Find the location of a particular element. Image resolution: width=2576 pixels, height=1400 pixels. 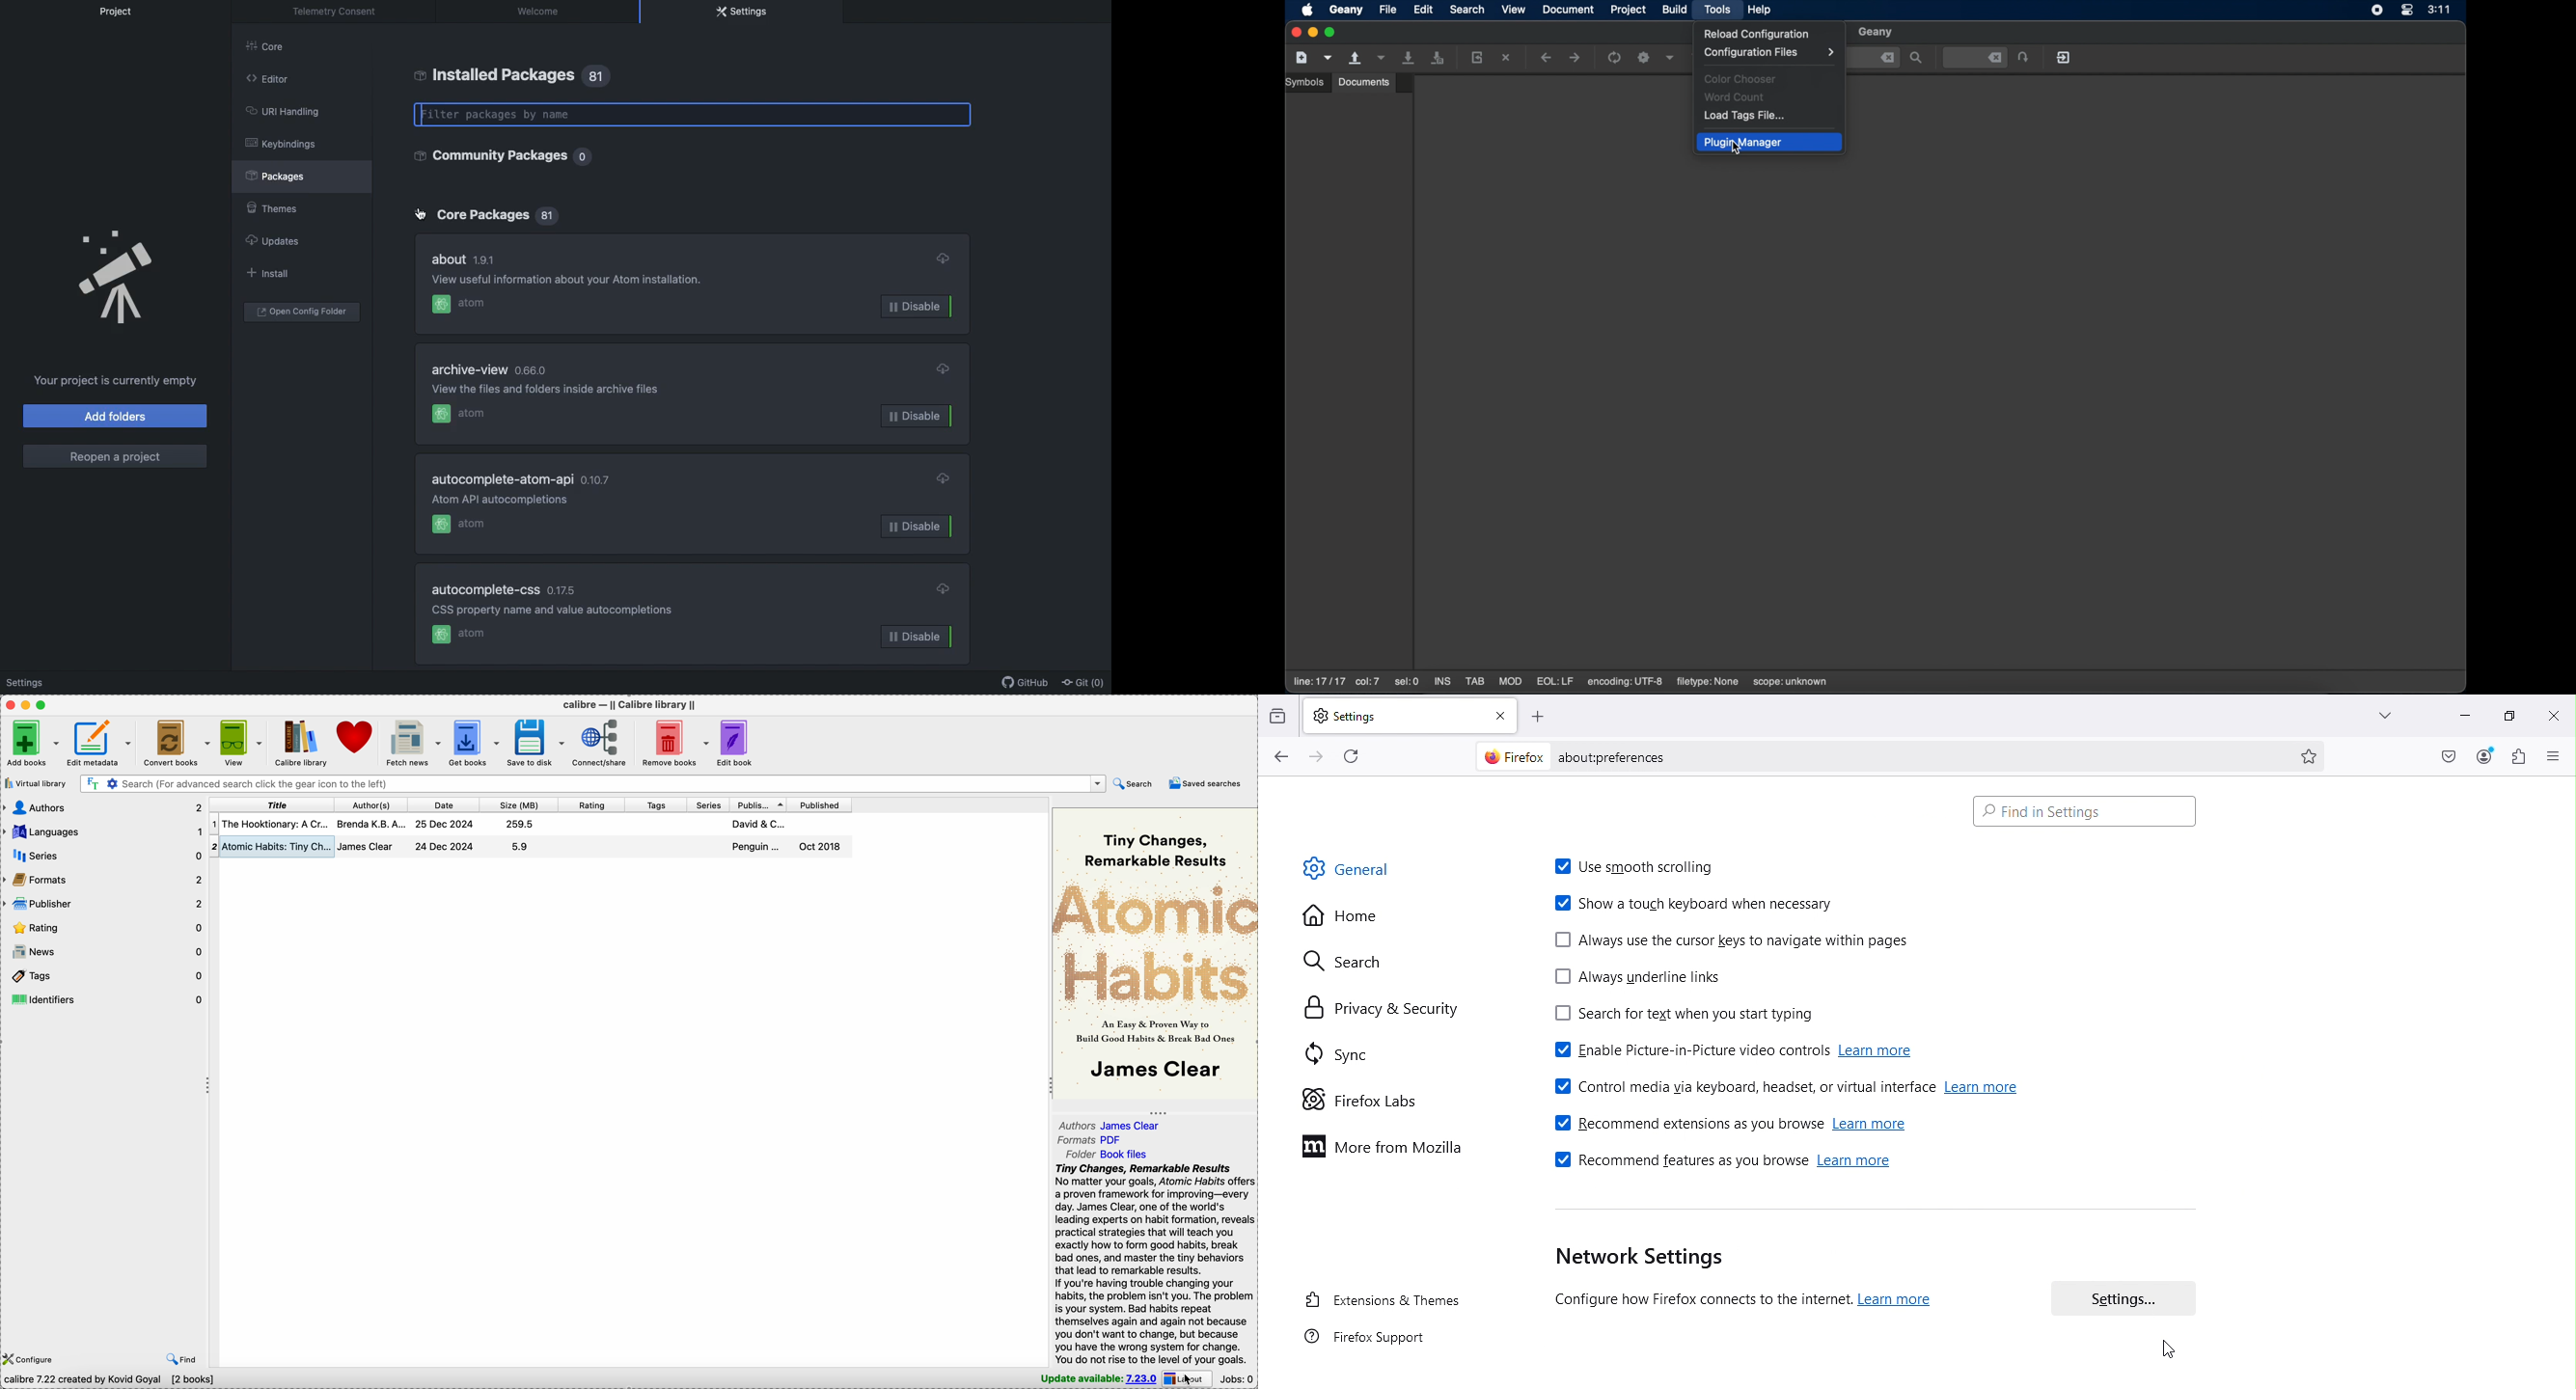

Editor is located at coordinates (267, 77).